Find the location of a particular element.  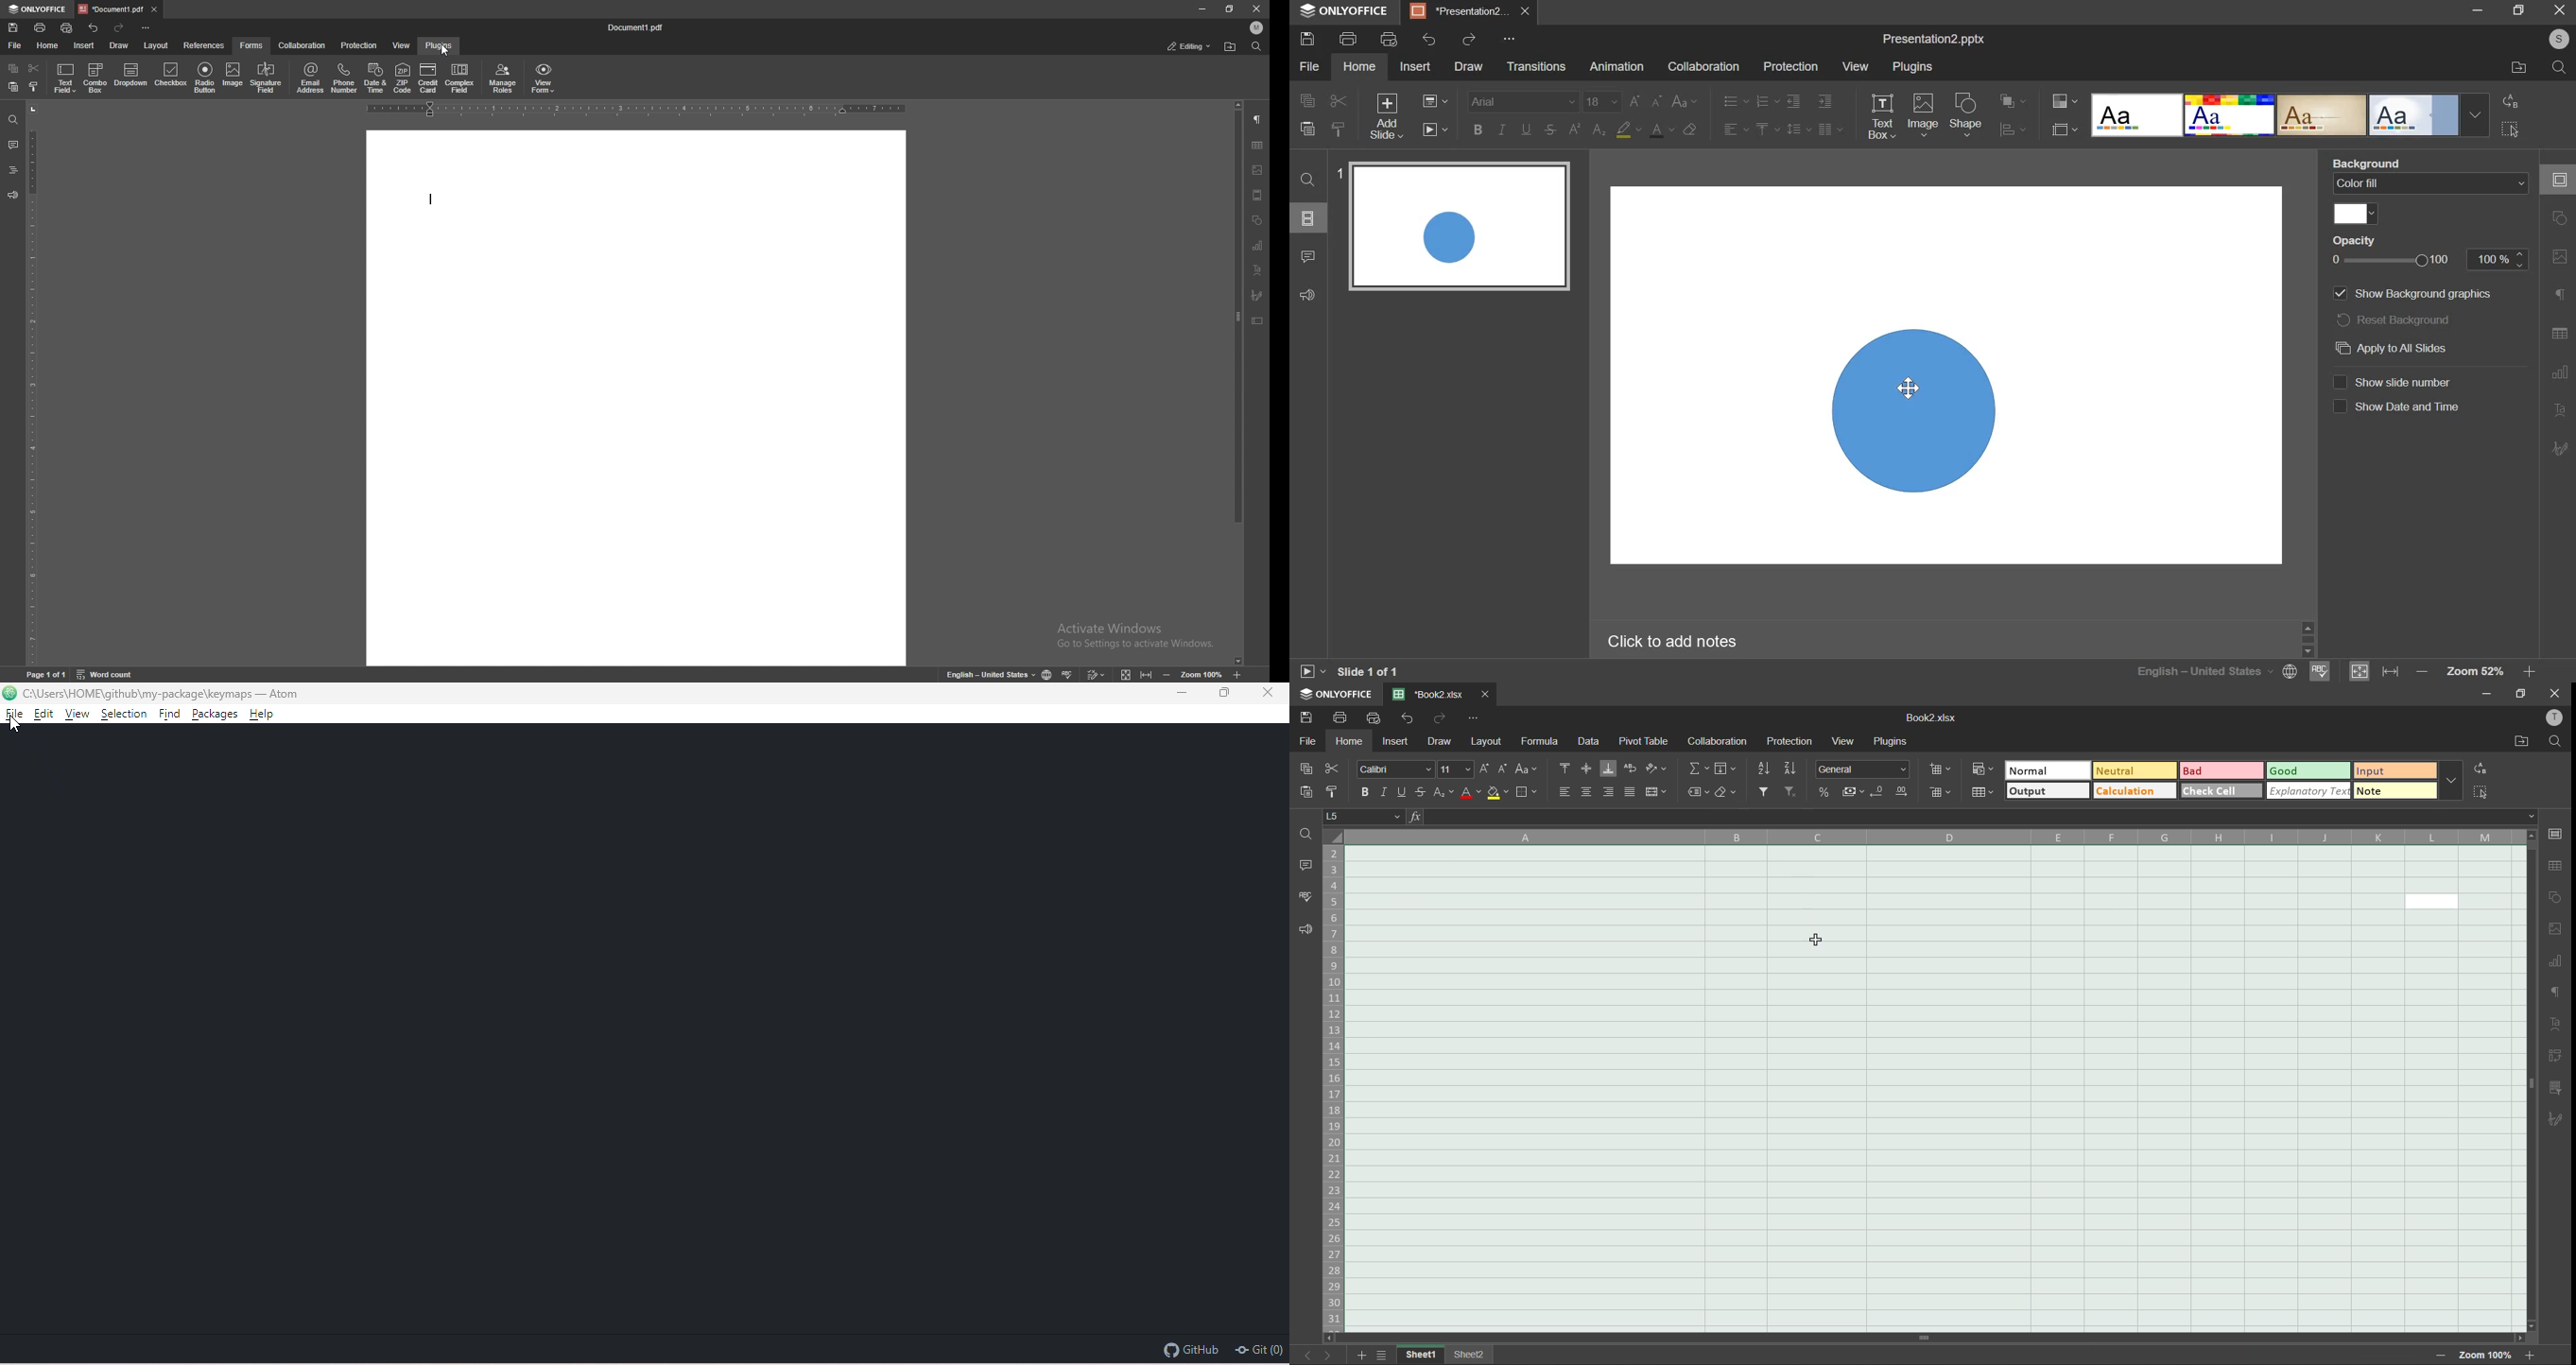

references is located at coordinates (205, 46).